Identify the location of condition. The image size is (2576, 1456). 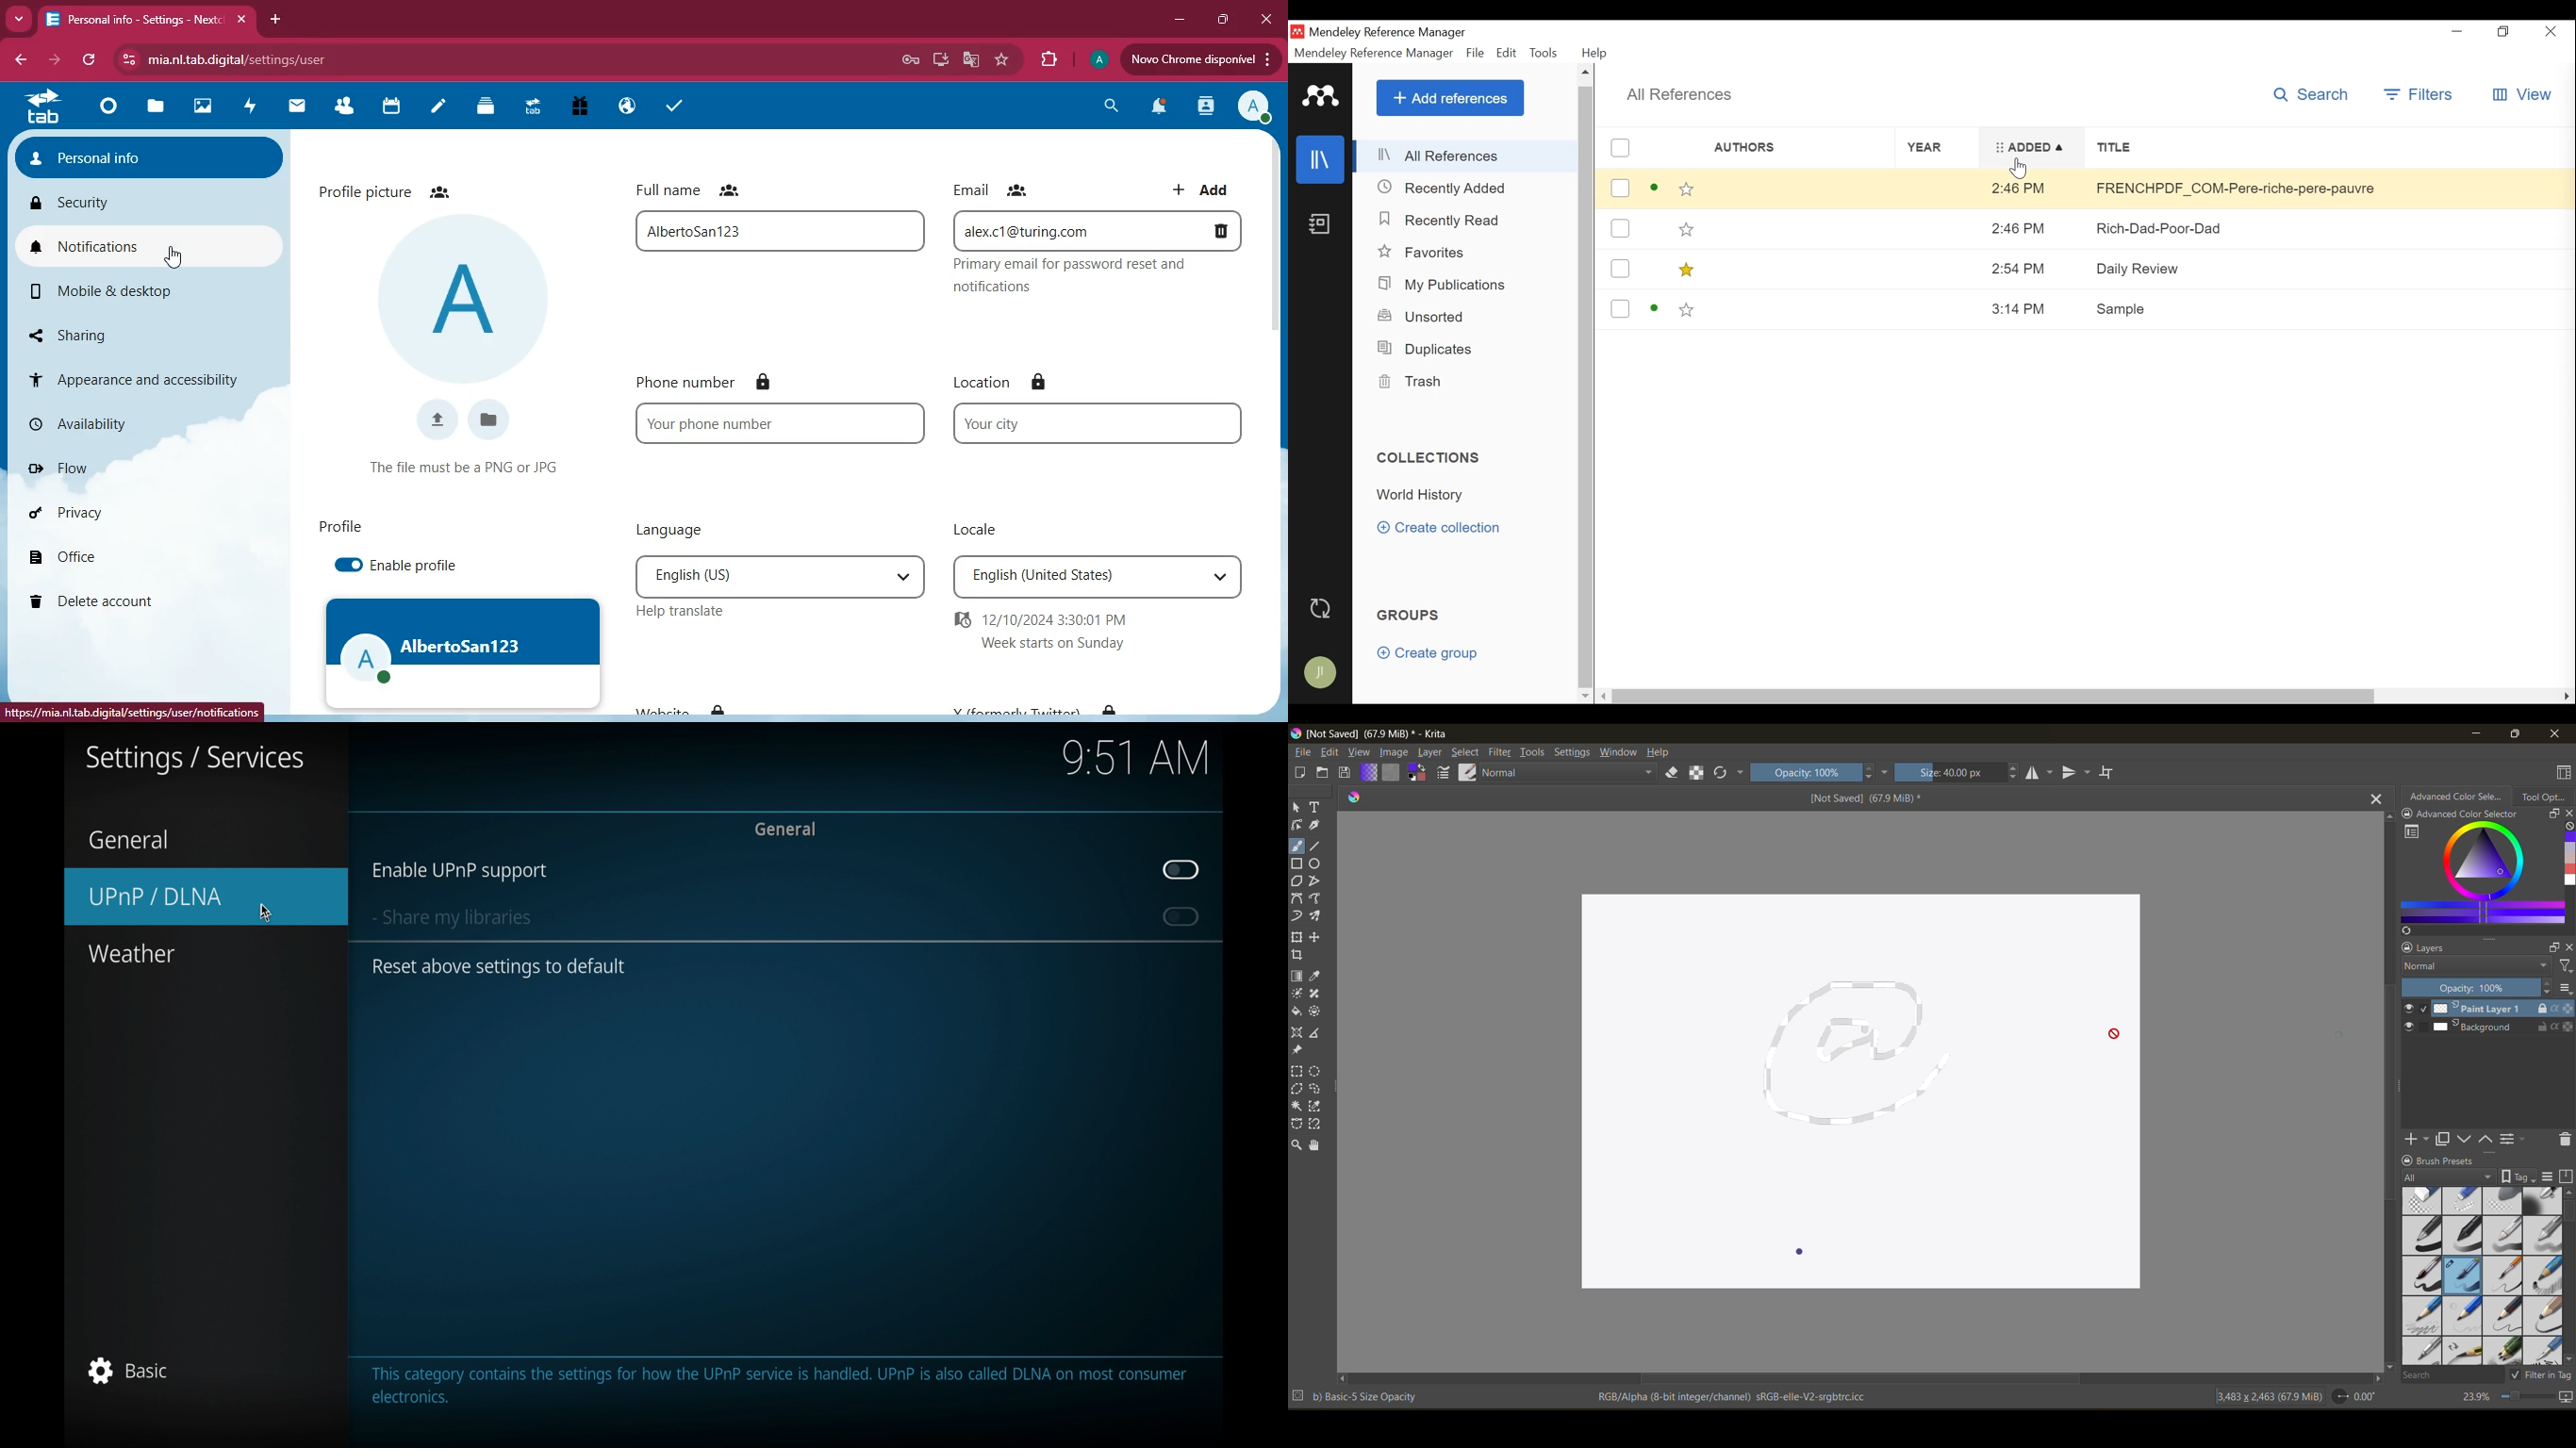
(472, 469).